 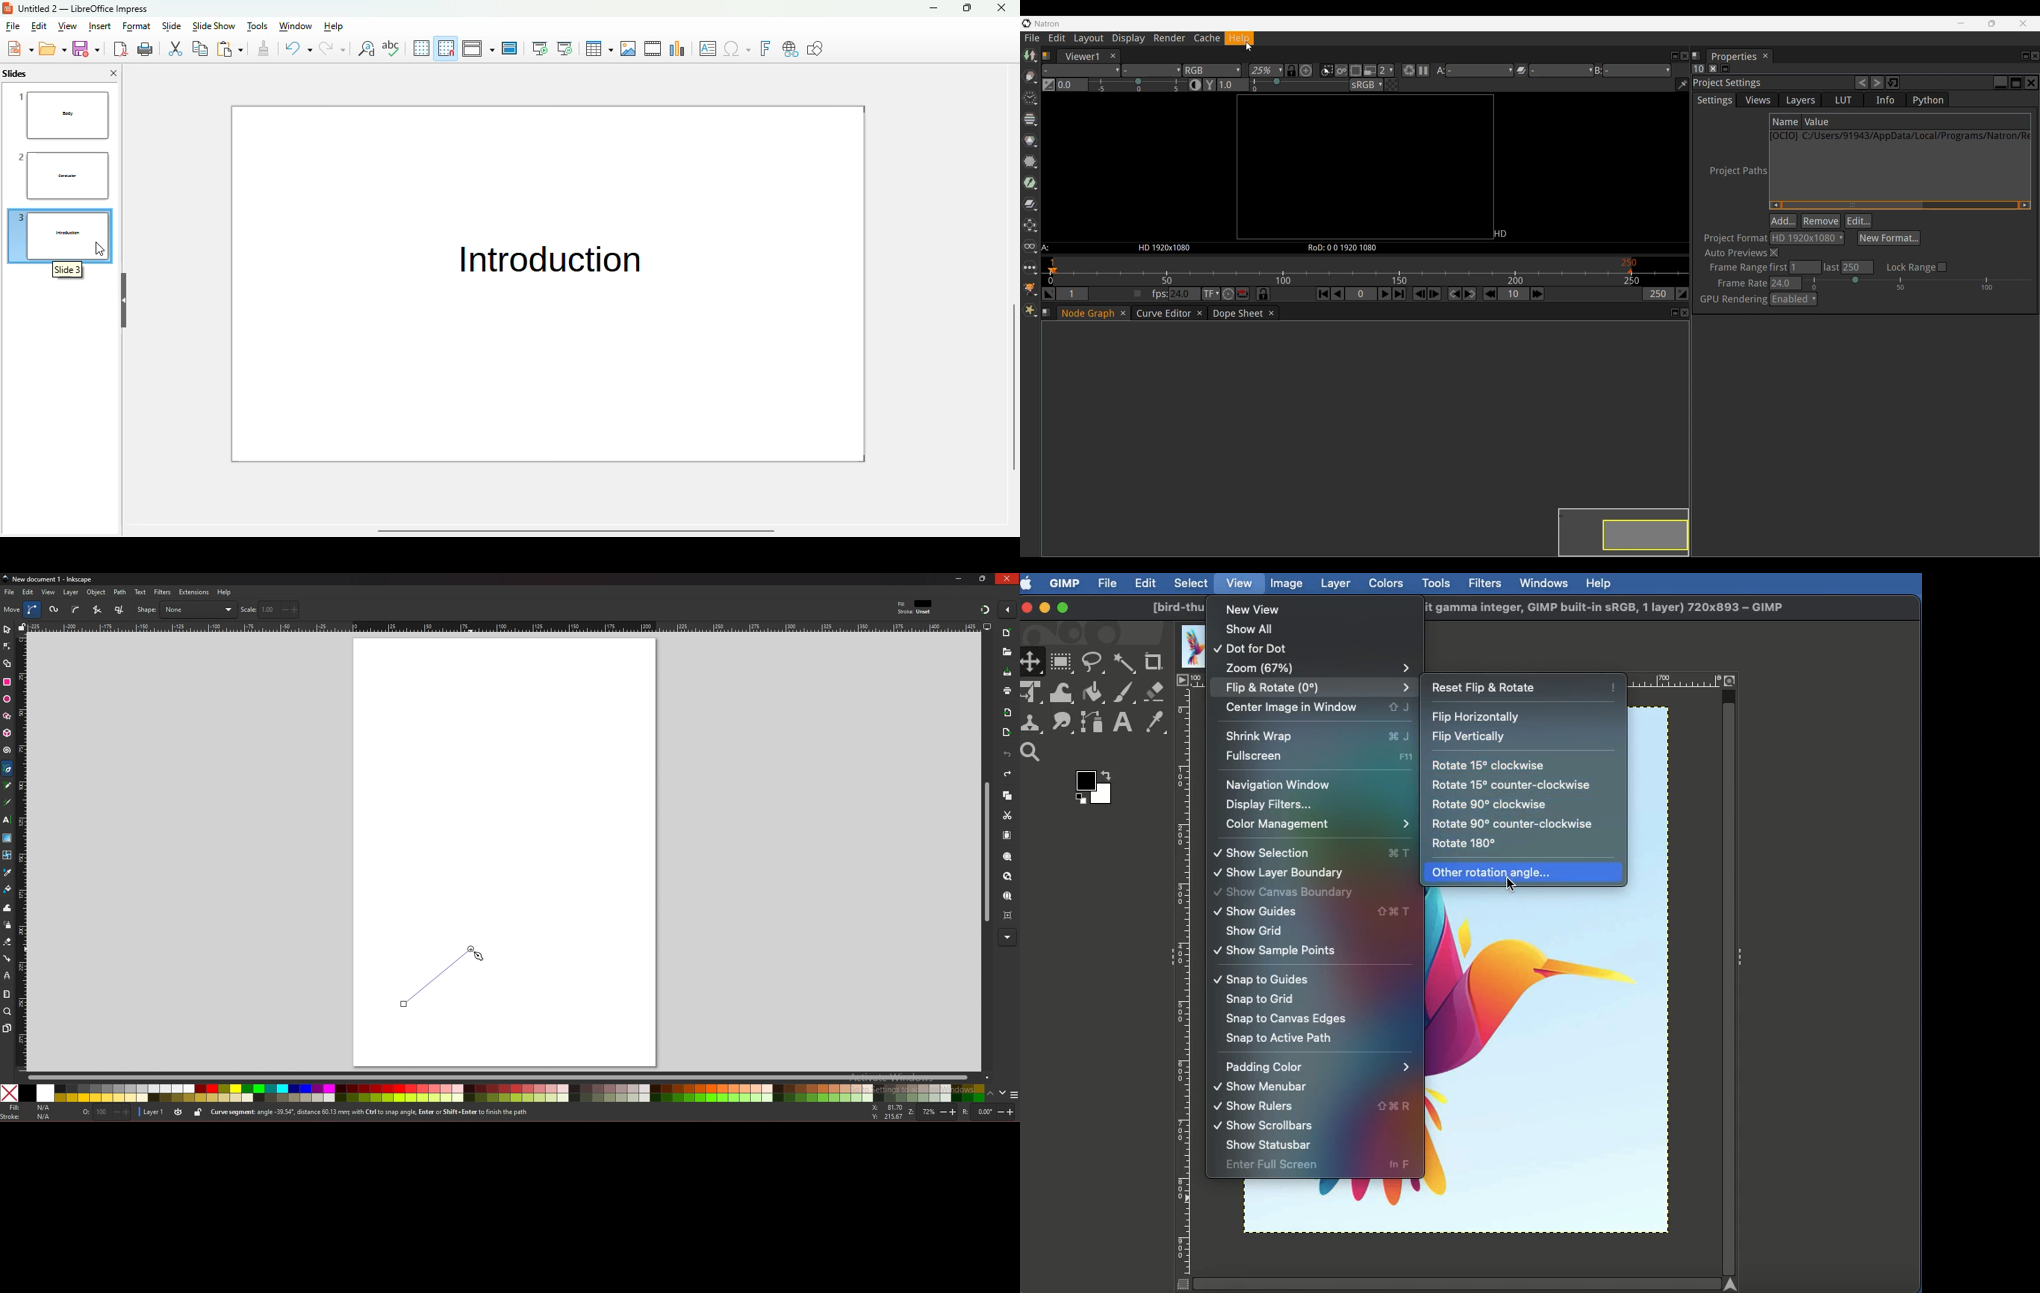 What do you see at coordinates (1287, 853) in the screenshot?
I see `Show selection` at bounding box center [1287, 853].